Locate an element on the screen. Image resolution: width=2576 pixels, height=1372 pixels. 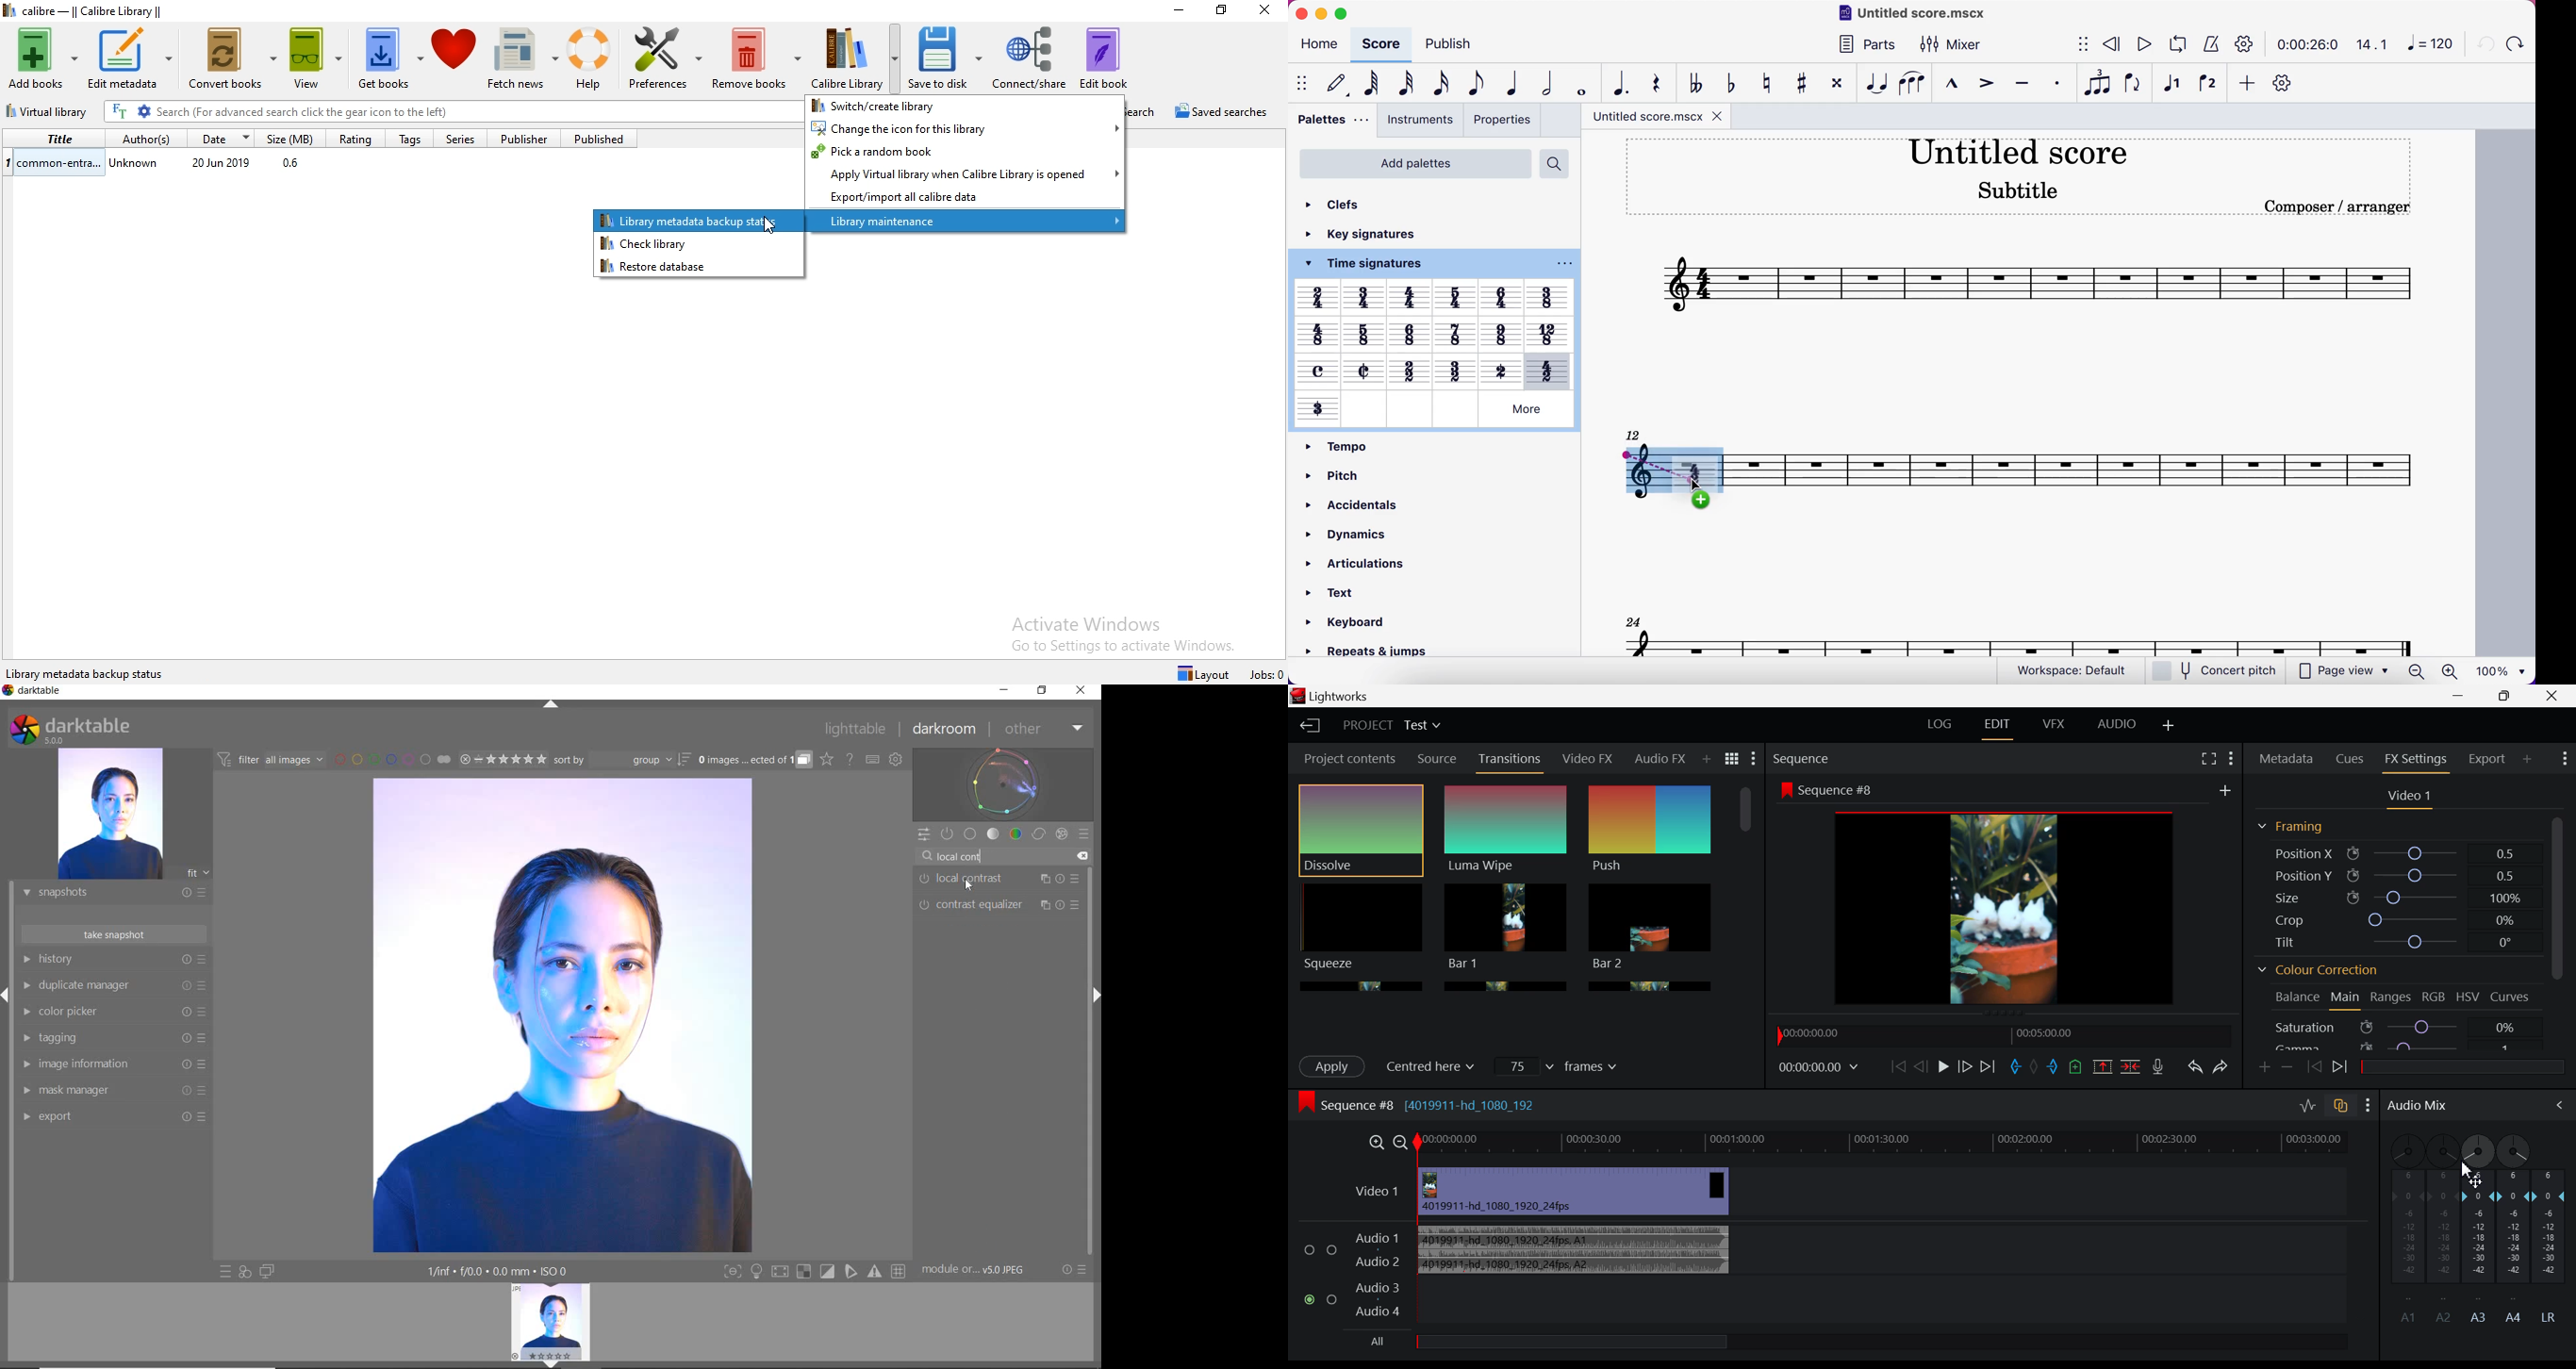
DISPLAYED GUI INFO is located at coordinates (495, 1271).